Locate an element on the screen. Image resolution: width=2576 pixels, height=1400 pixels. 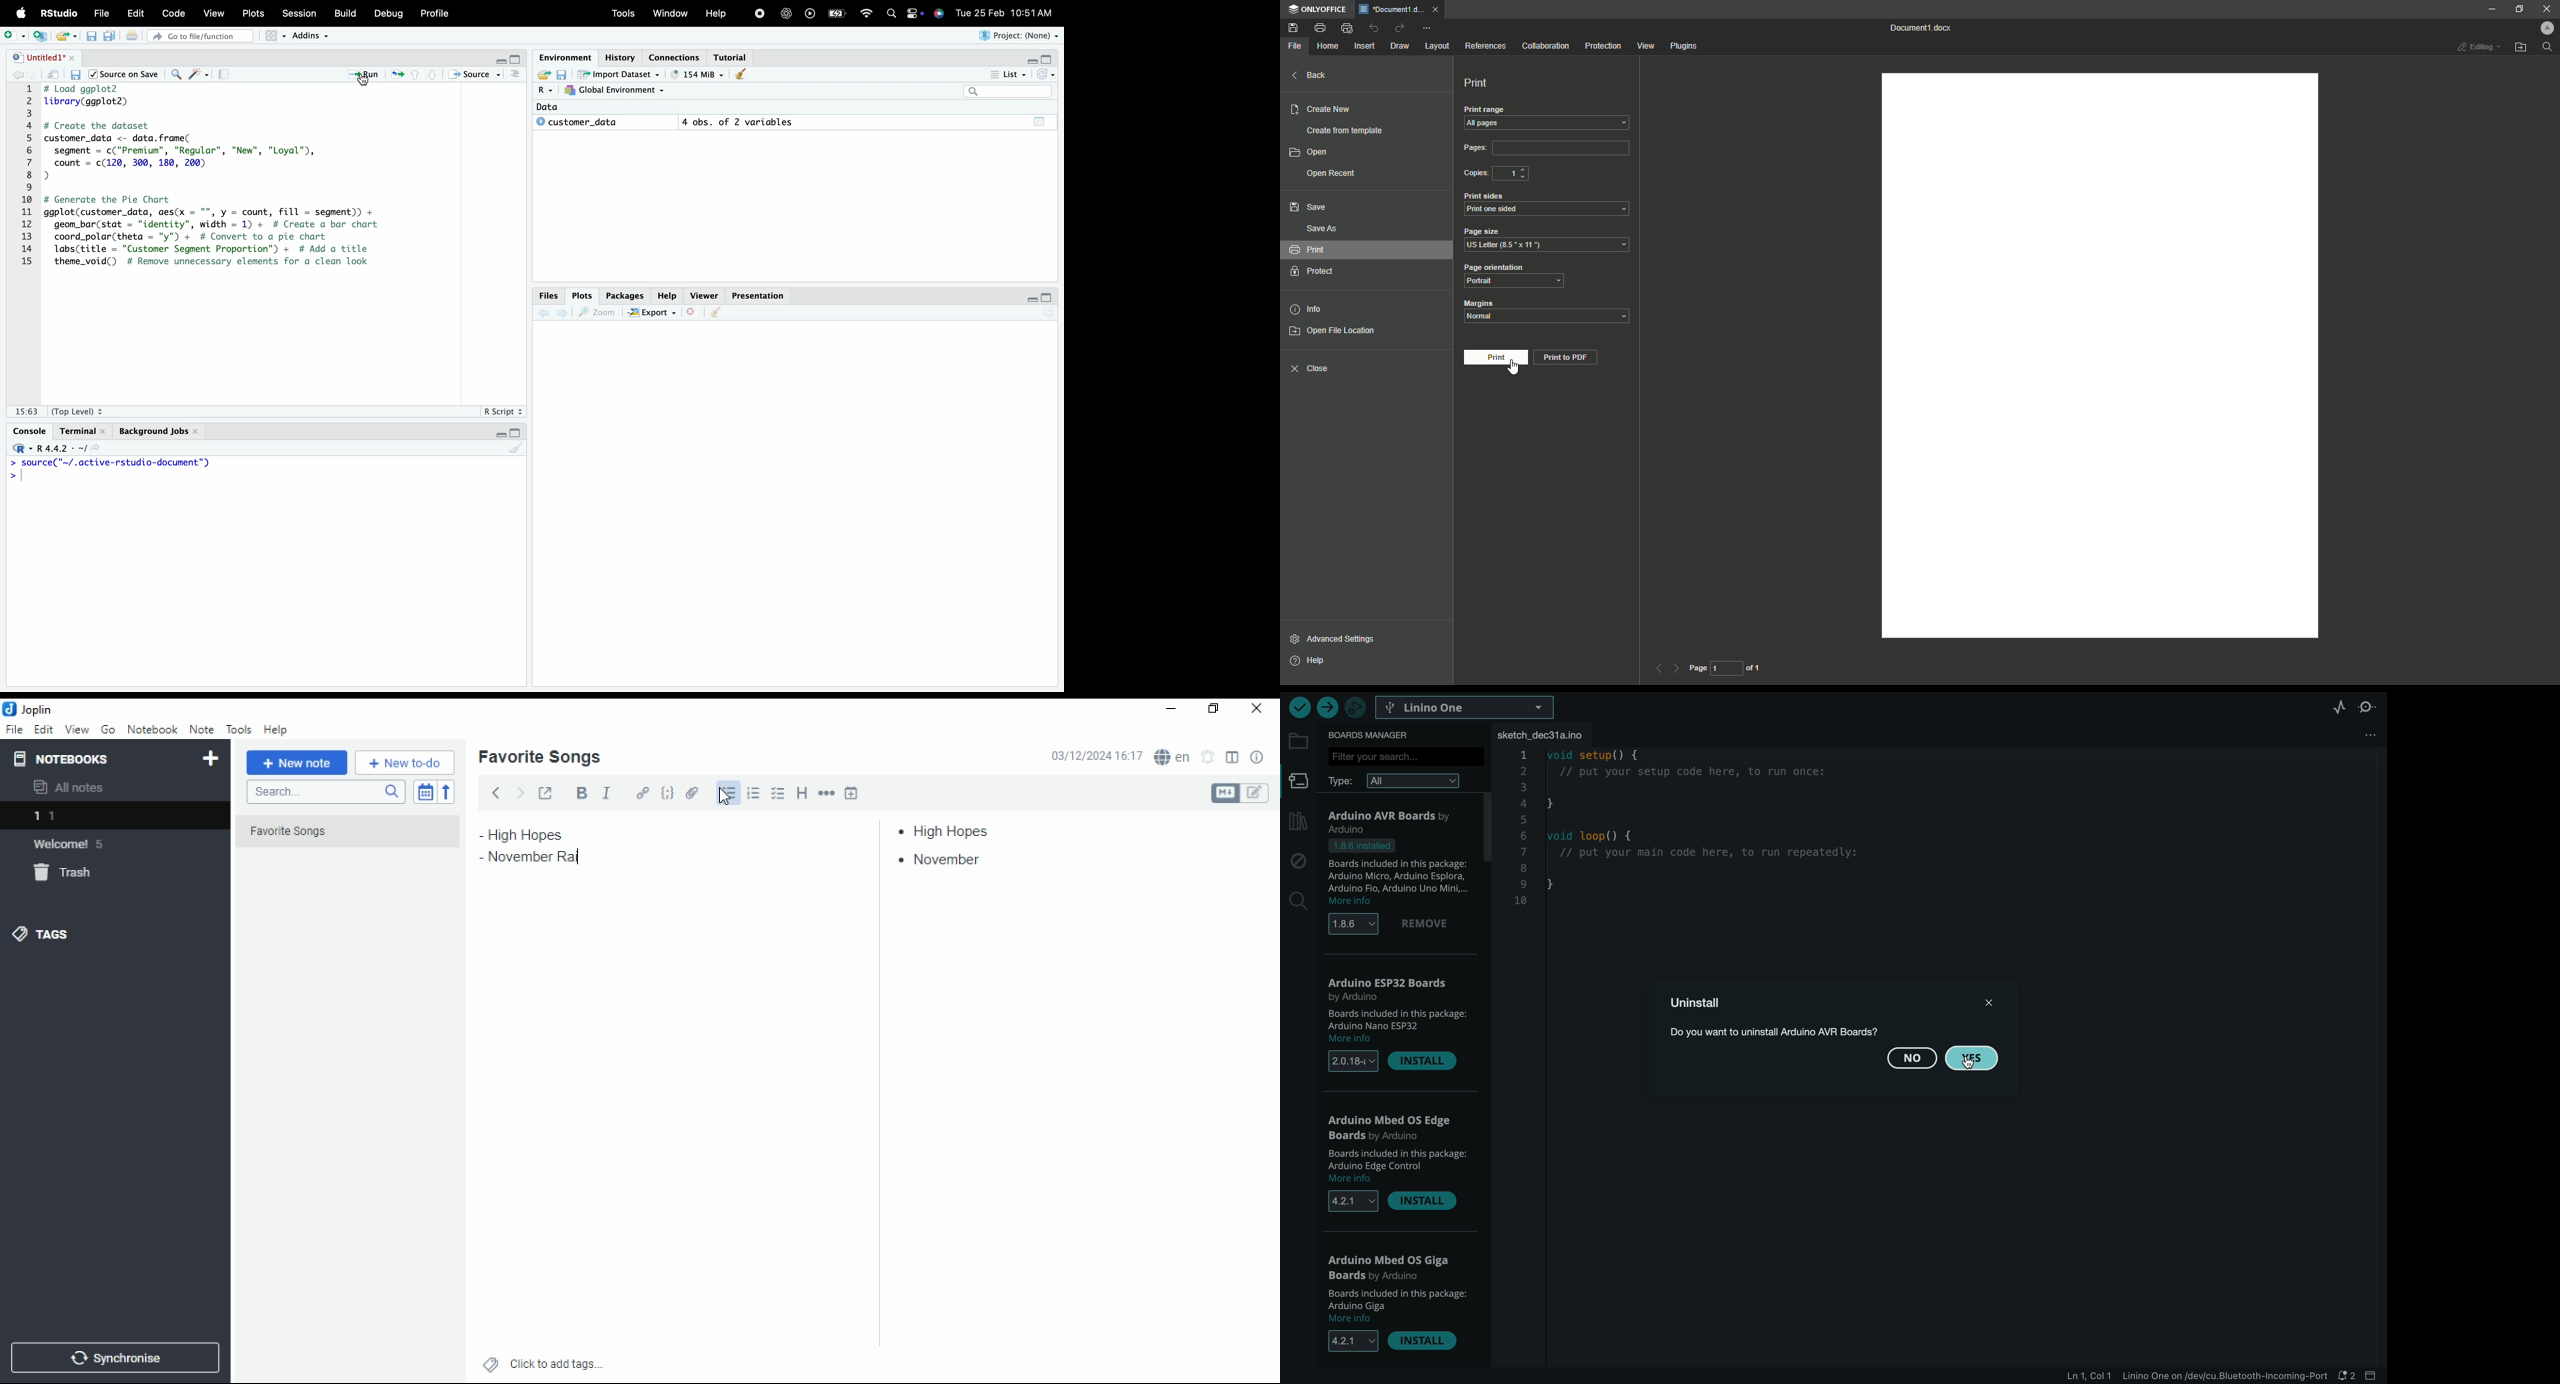
back is located at coordinates (496, 792).